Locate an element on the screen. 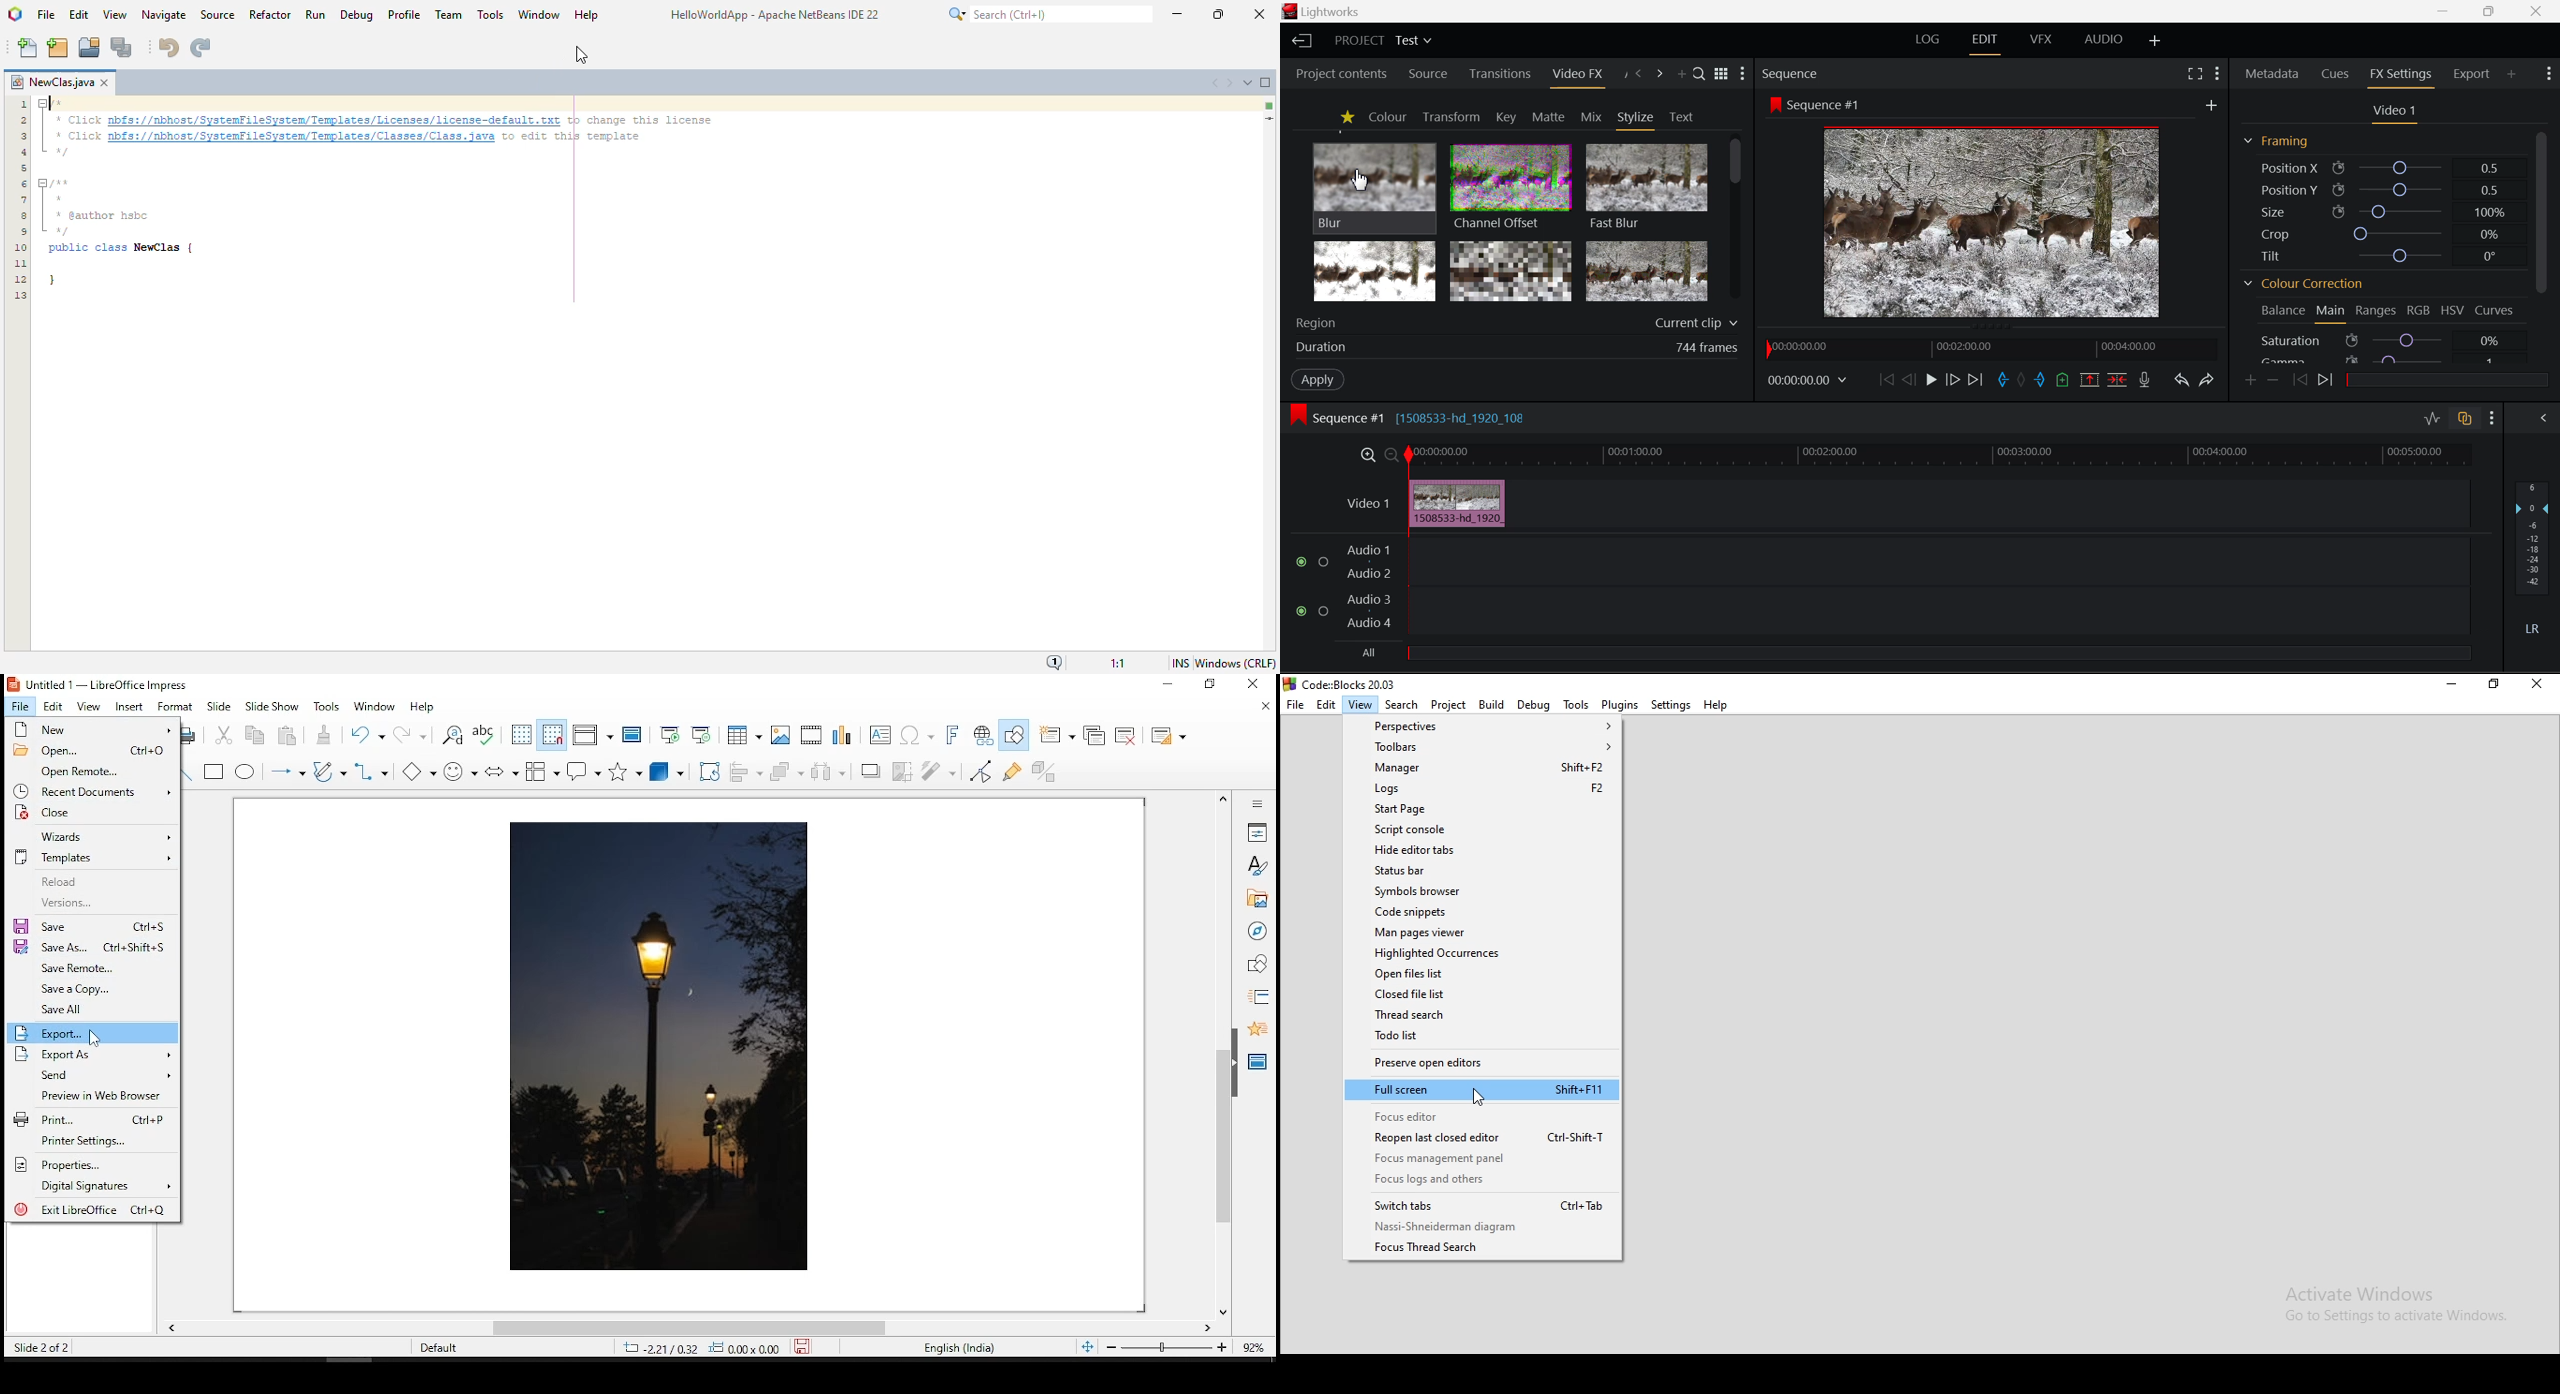 This screenshot has width=2576, height=1400. new is located at coordinates (91, 730).